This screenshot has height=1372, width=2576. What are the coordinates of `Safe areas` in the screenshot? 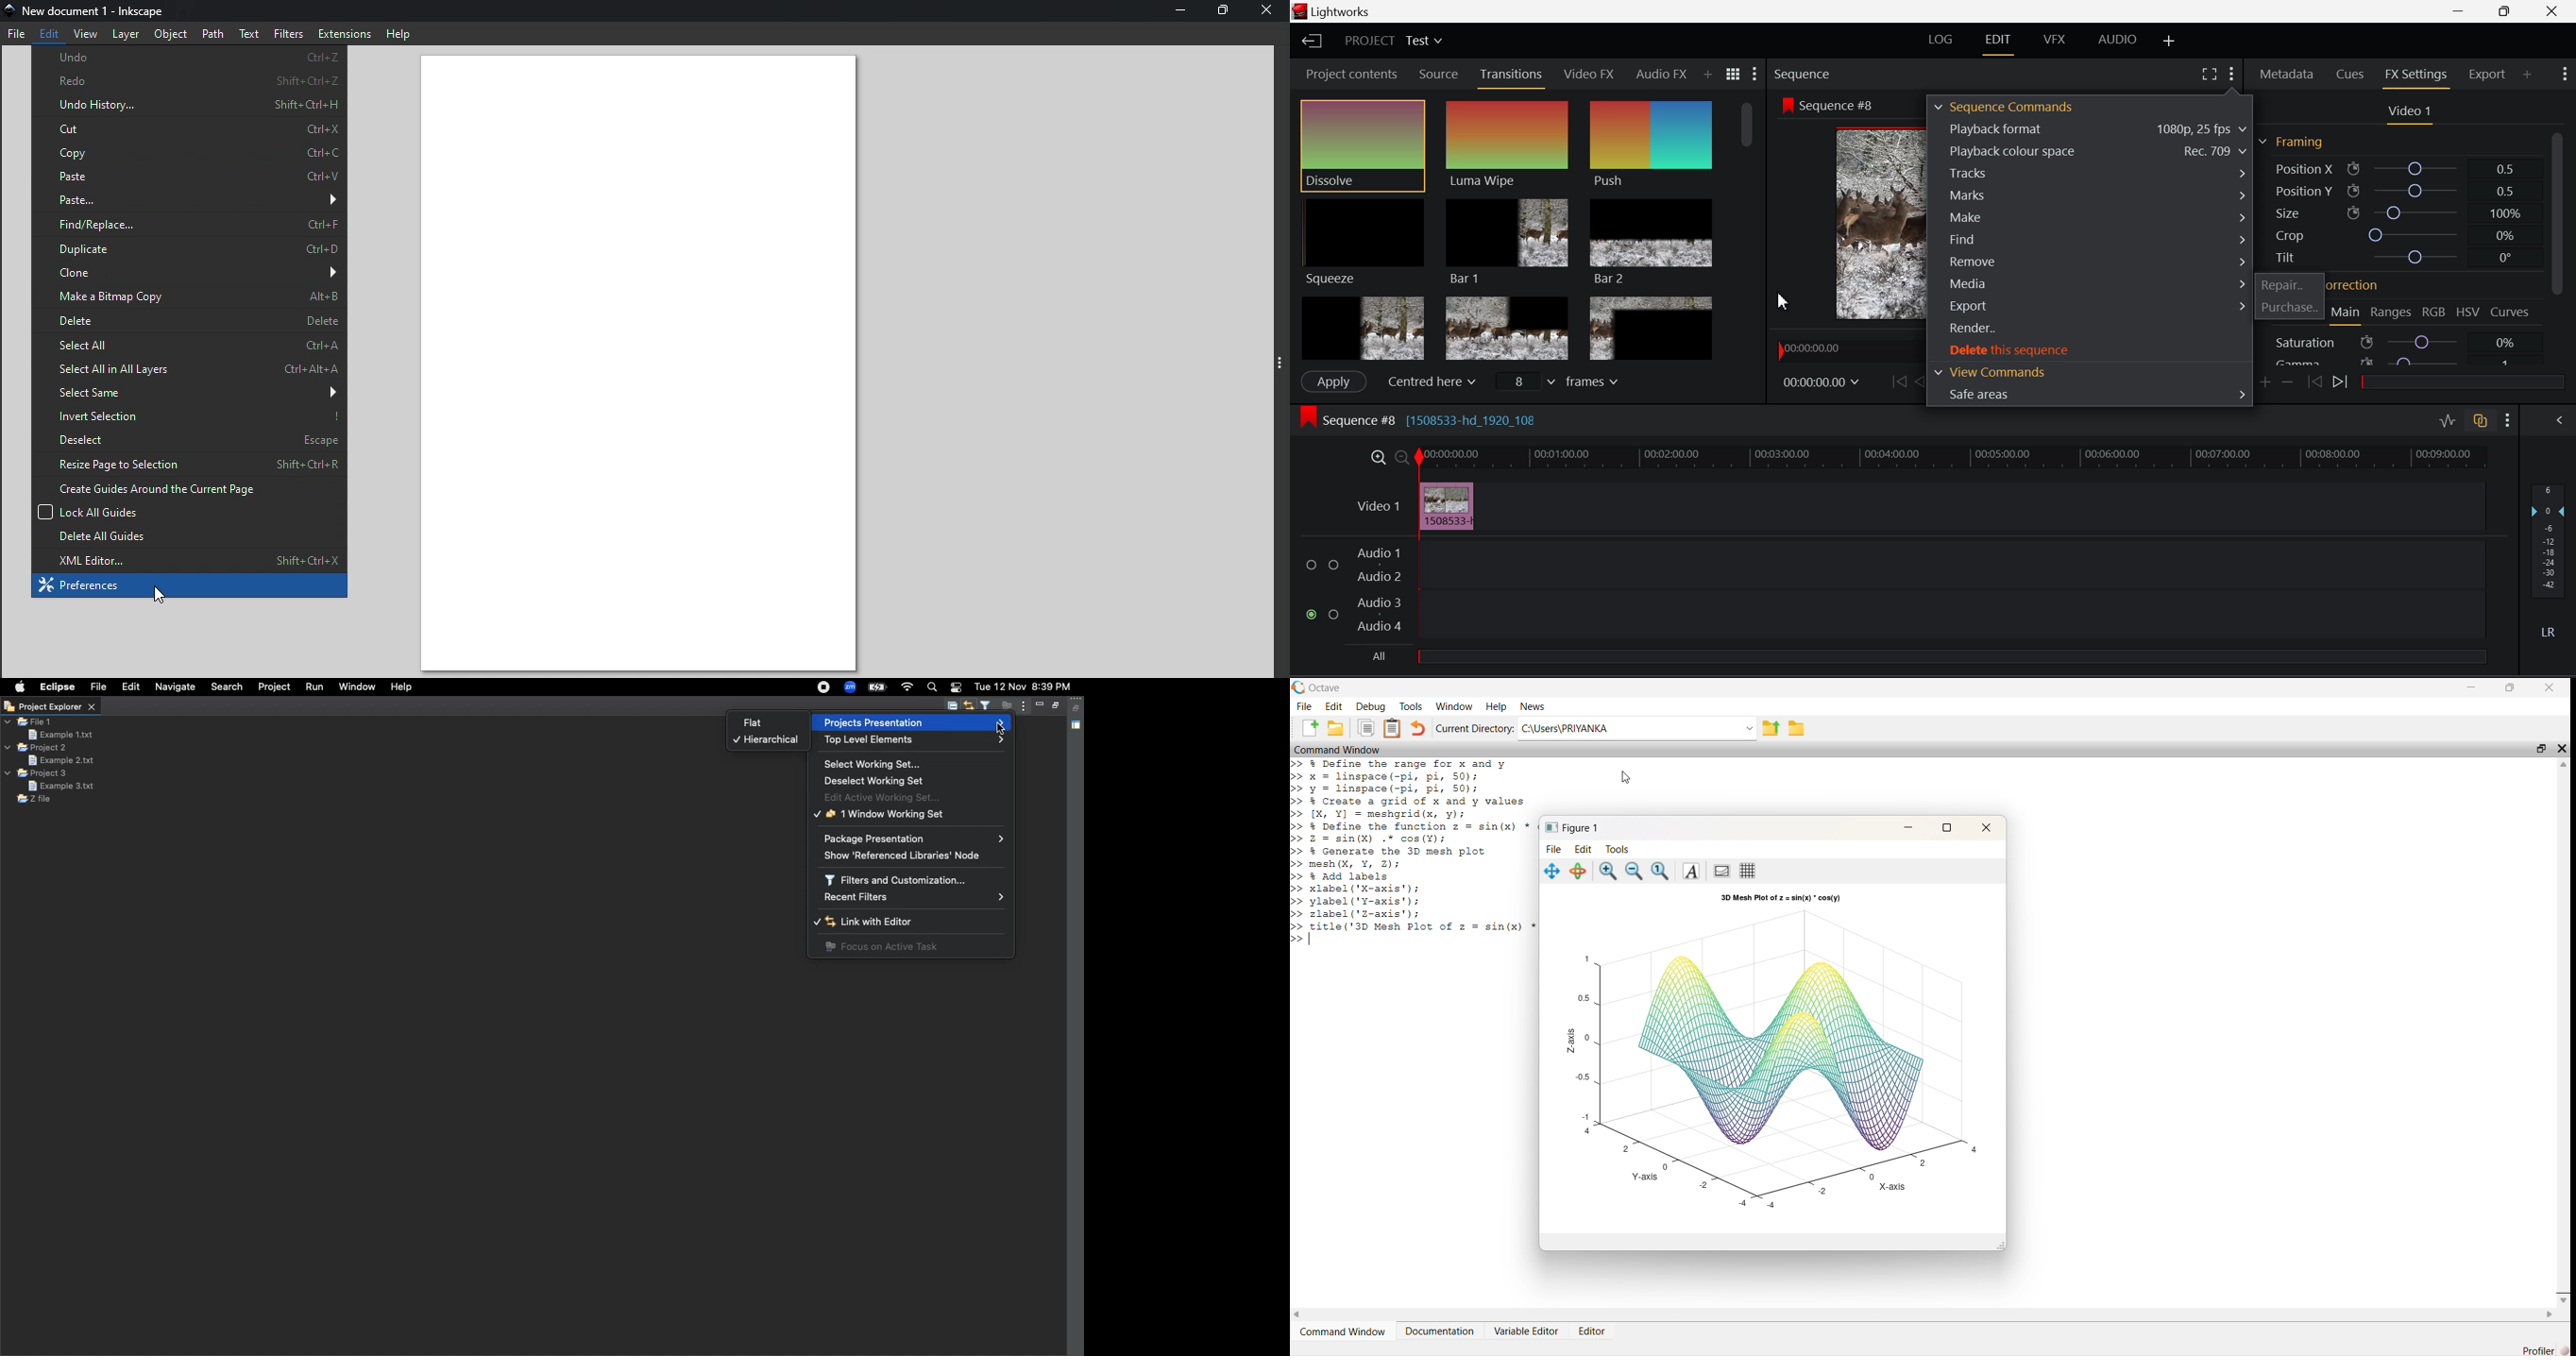 It's located at (2091, 395).